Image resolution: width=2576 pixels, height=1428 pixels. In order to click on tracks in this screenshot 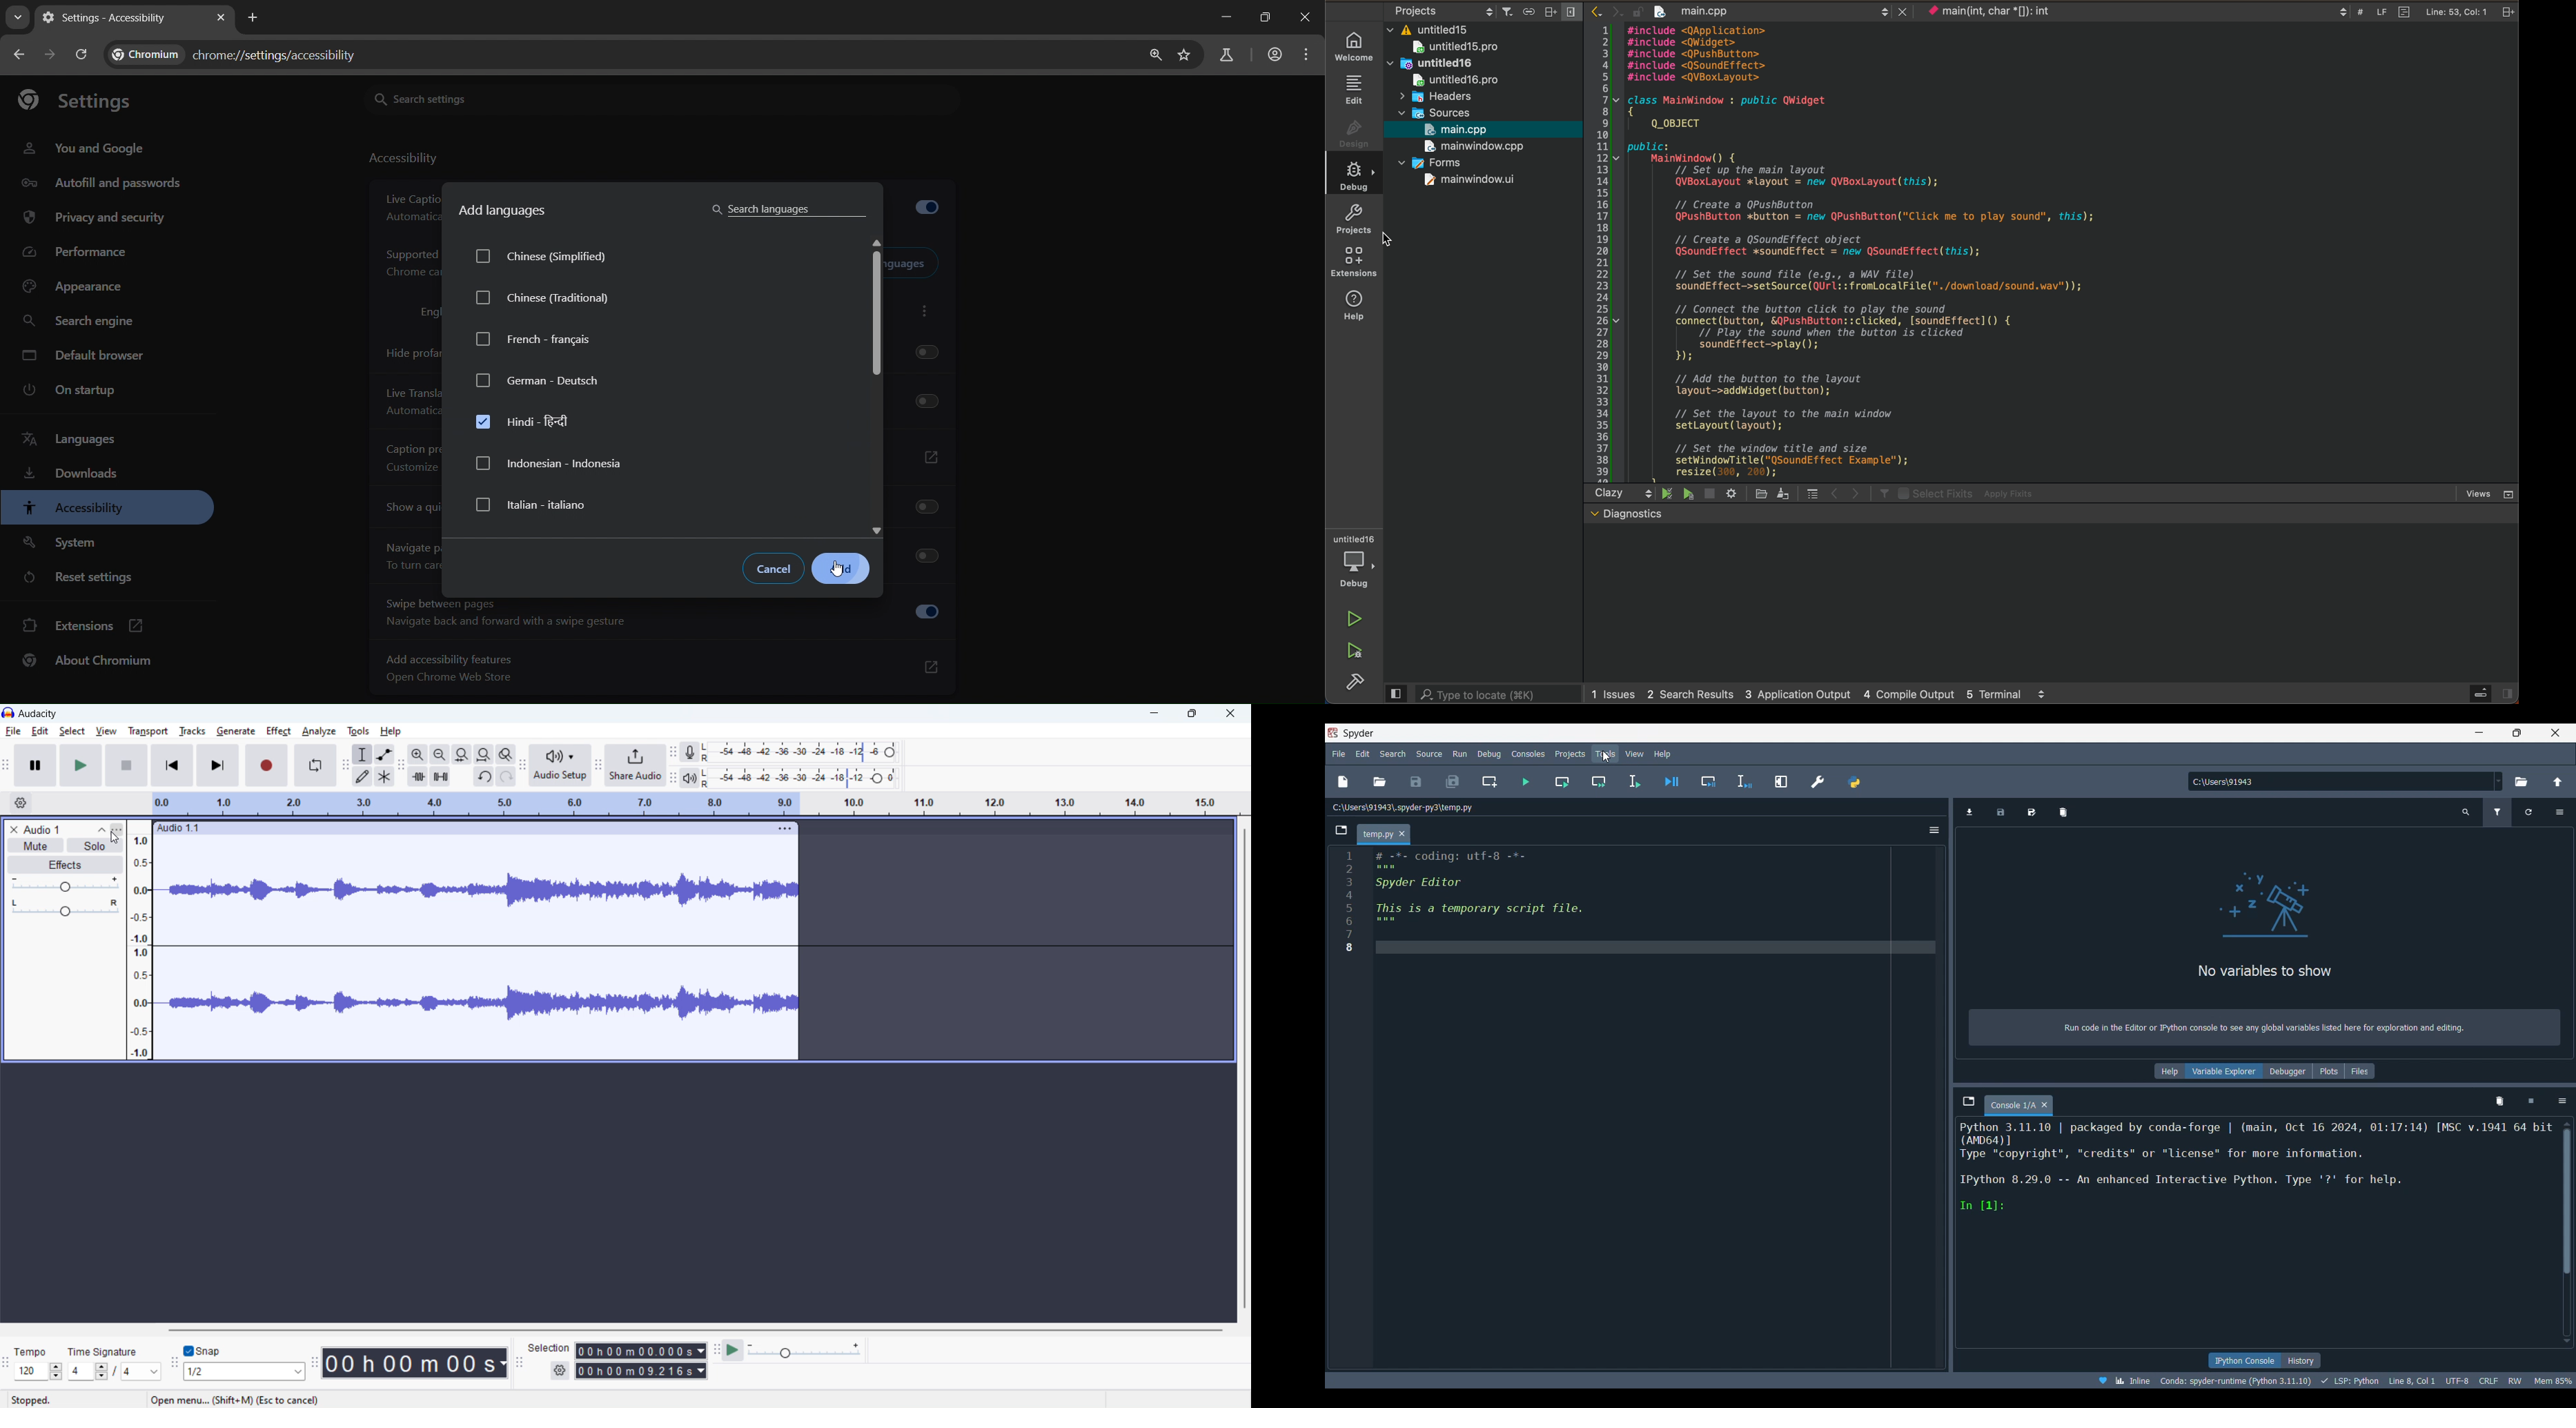, I will do `click(192, 731)`.